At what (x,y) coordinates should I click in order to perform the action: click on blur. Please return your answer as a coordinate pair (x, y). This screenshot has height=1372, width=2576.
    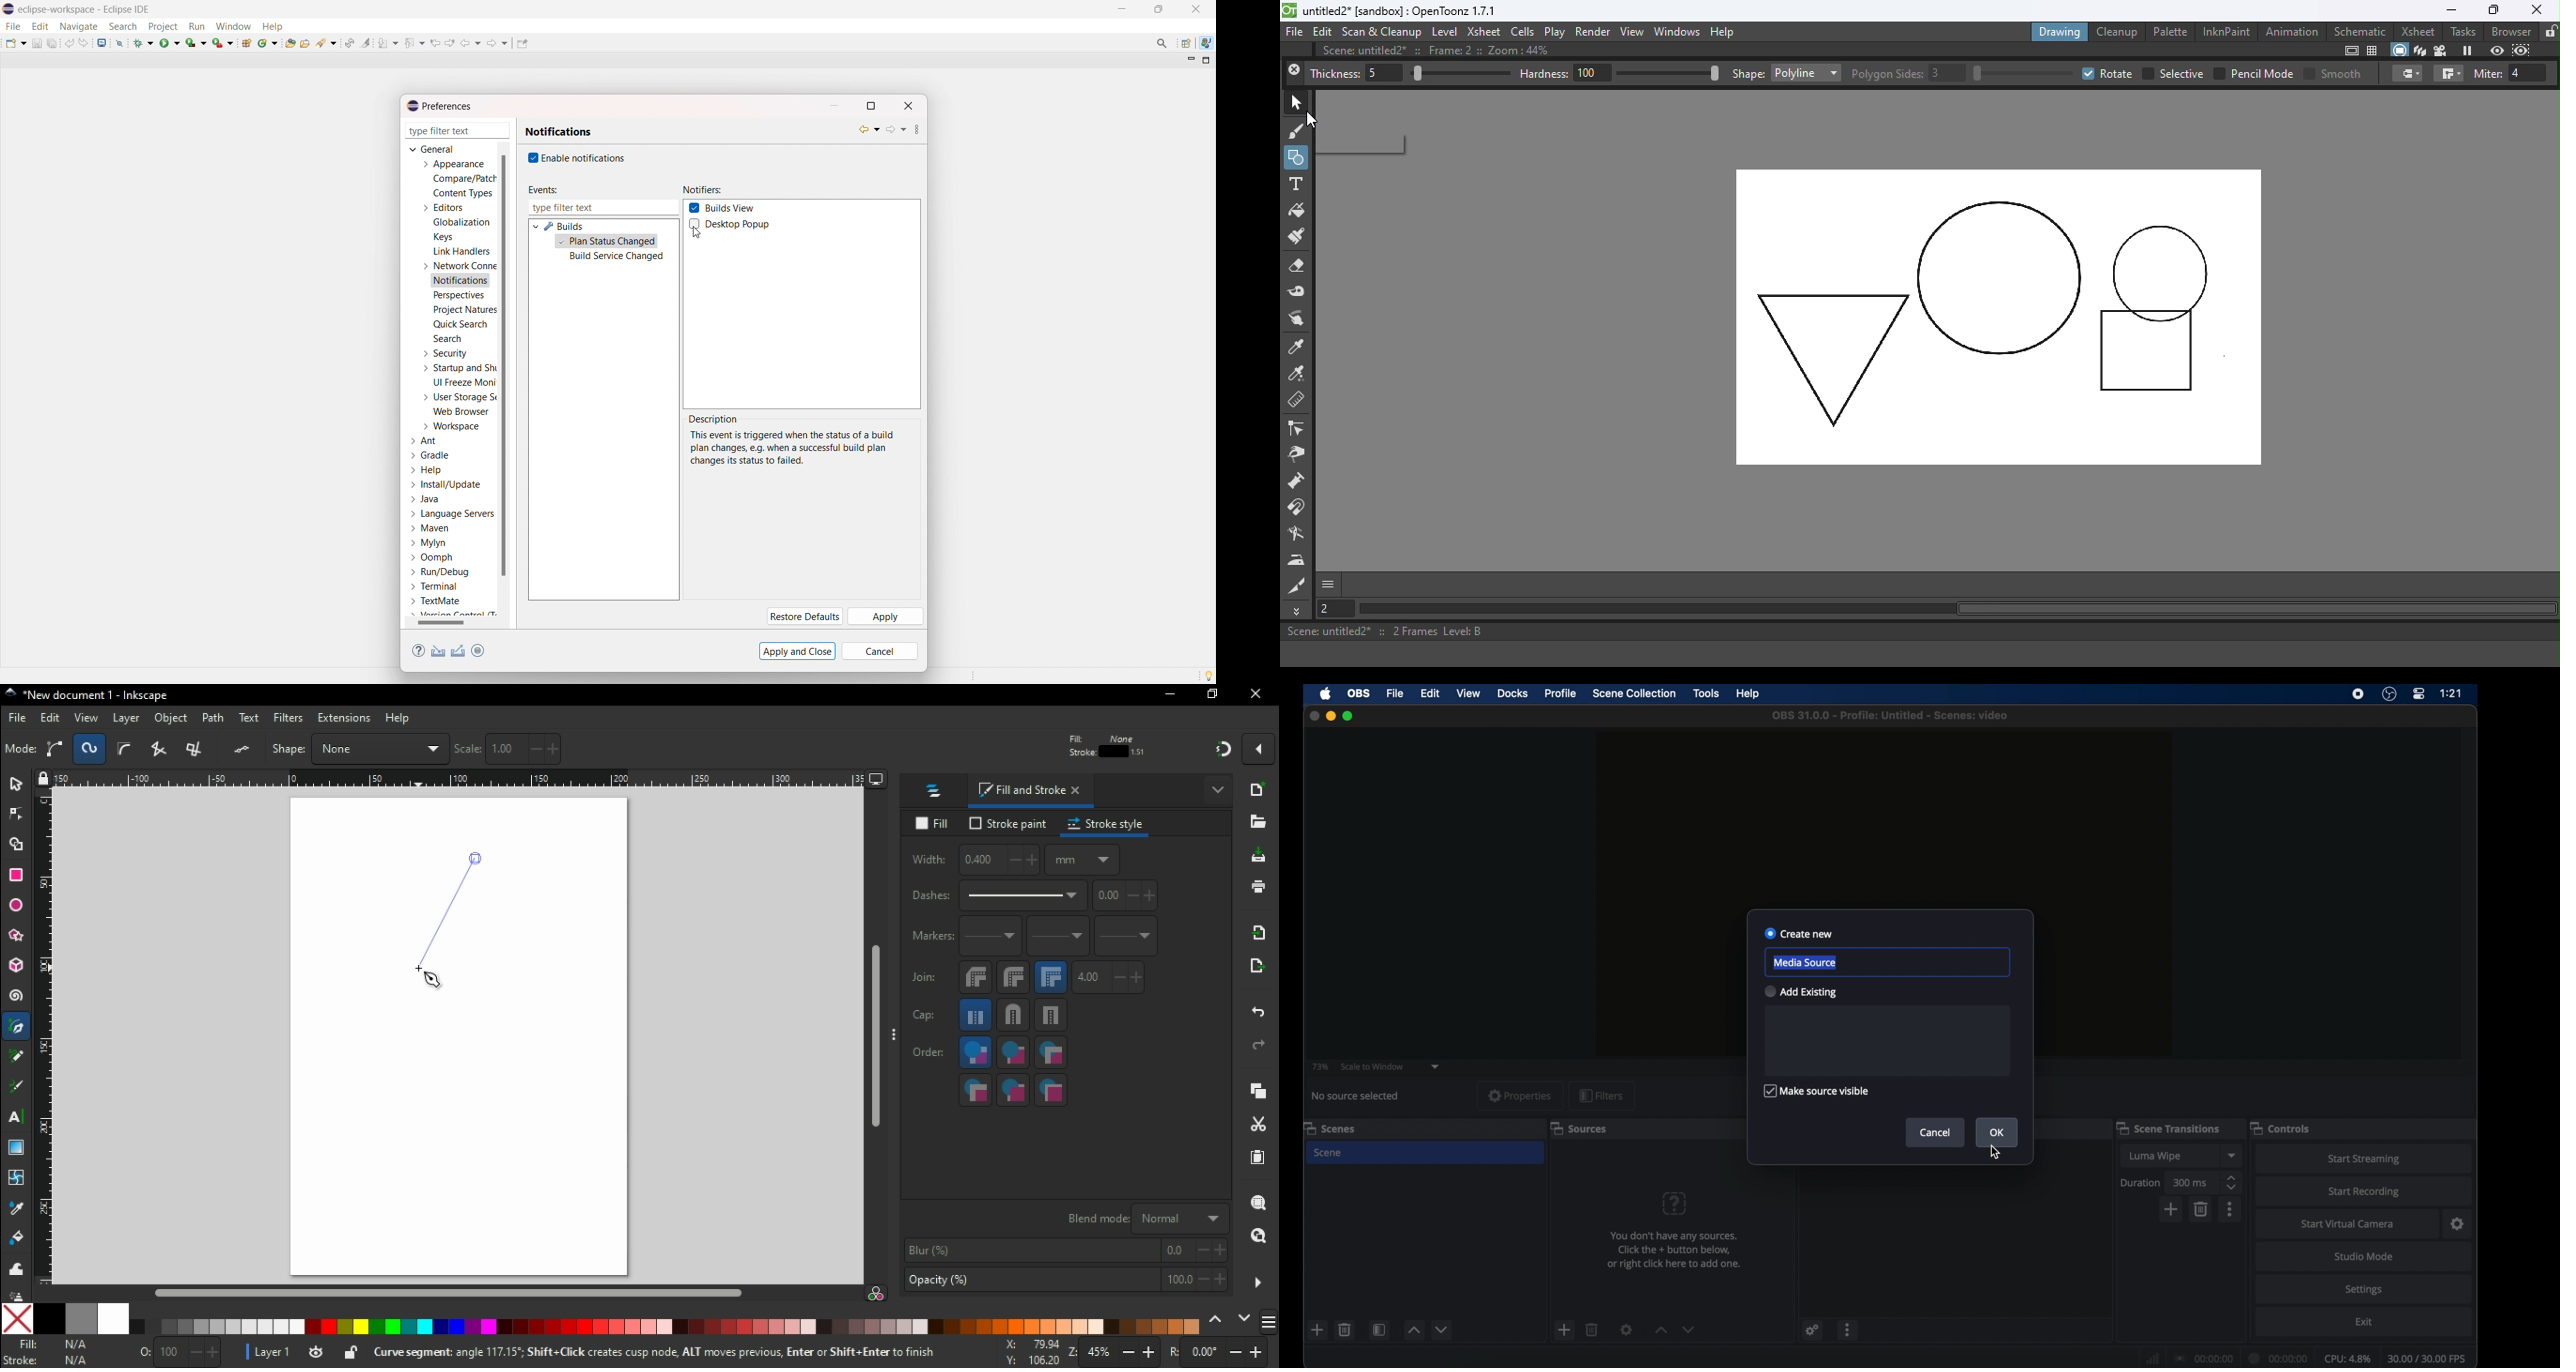
    Looking at the image, I should click on (1067, 1250).